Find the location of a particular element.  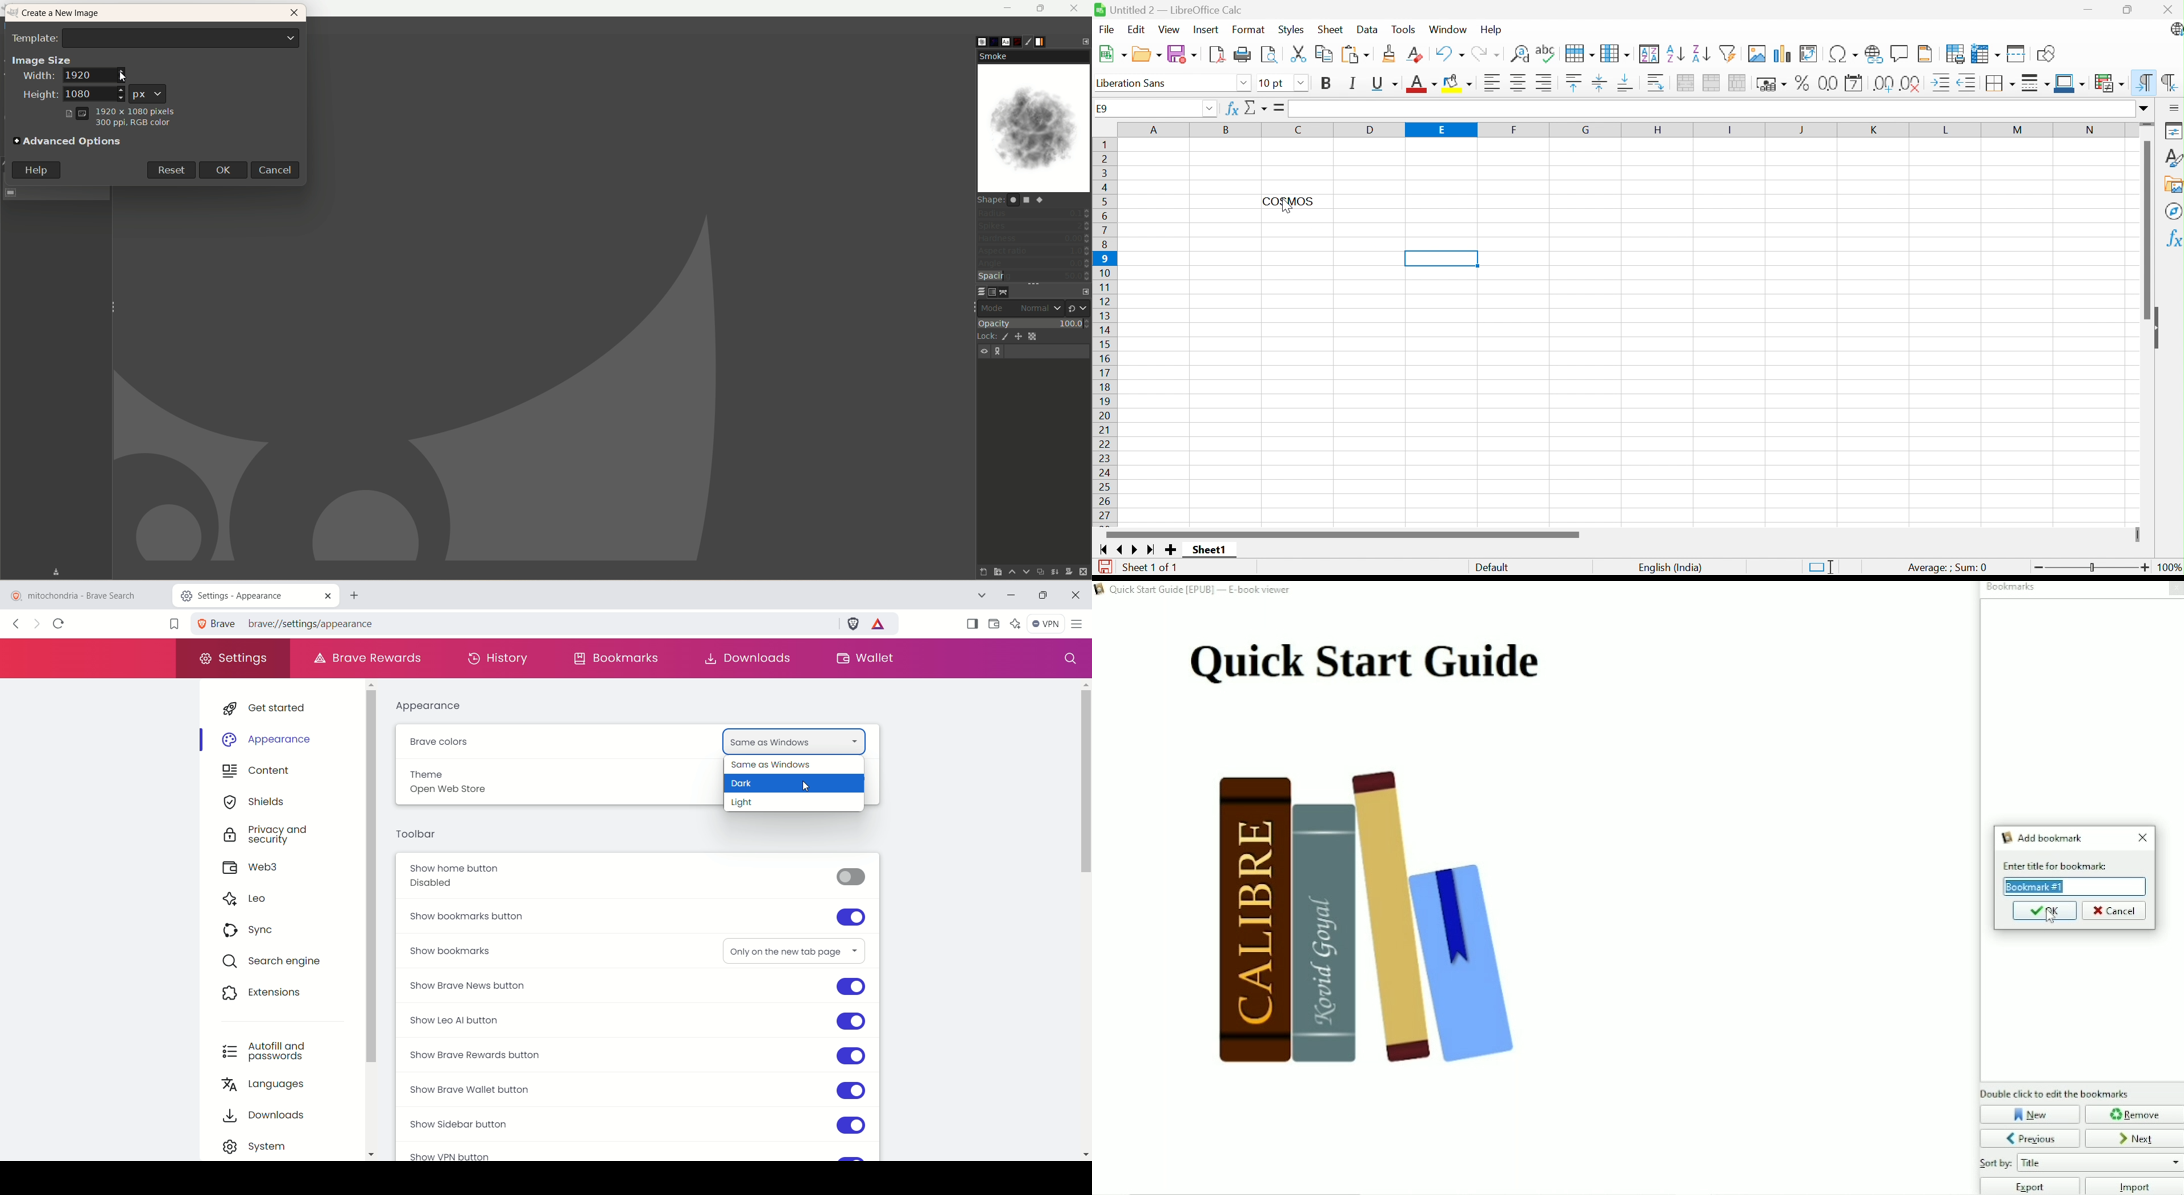

Scroll to previous sheet is located at coordinates (1123, 549).